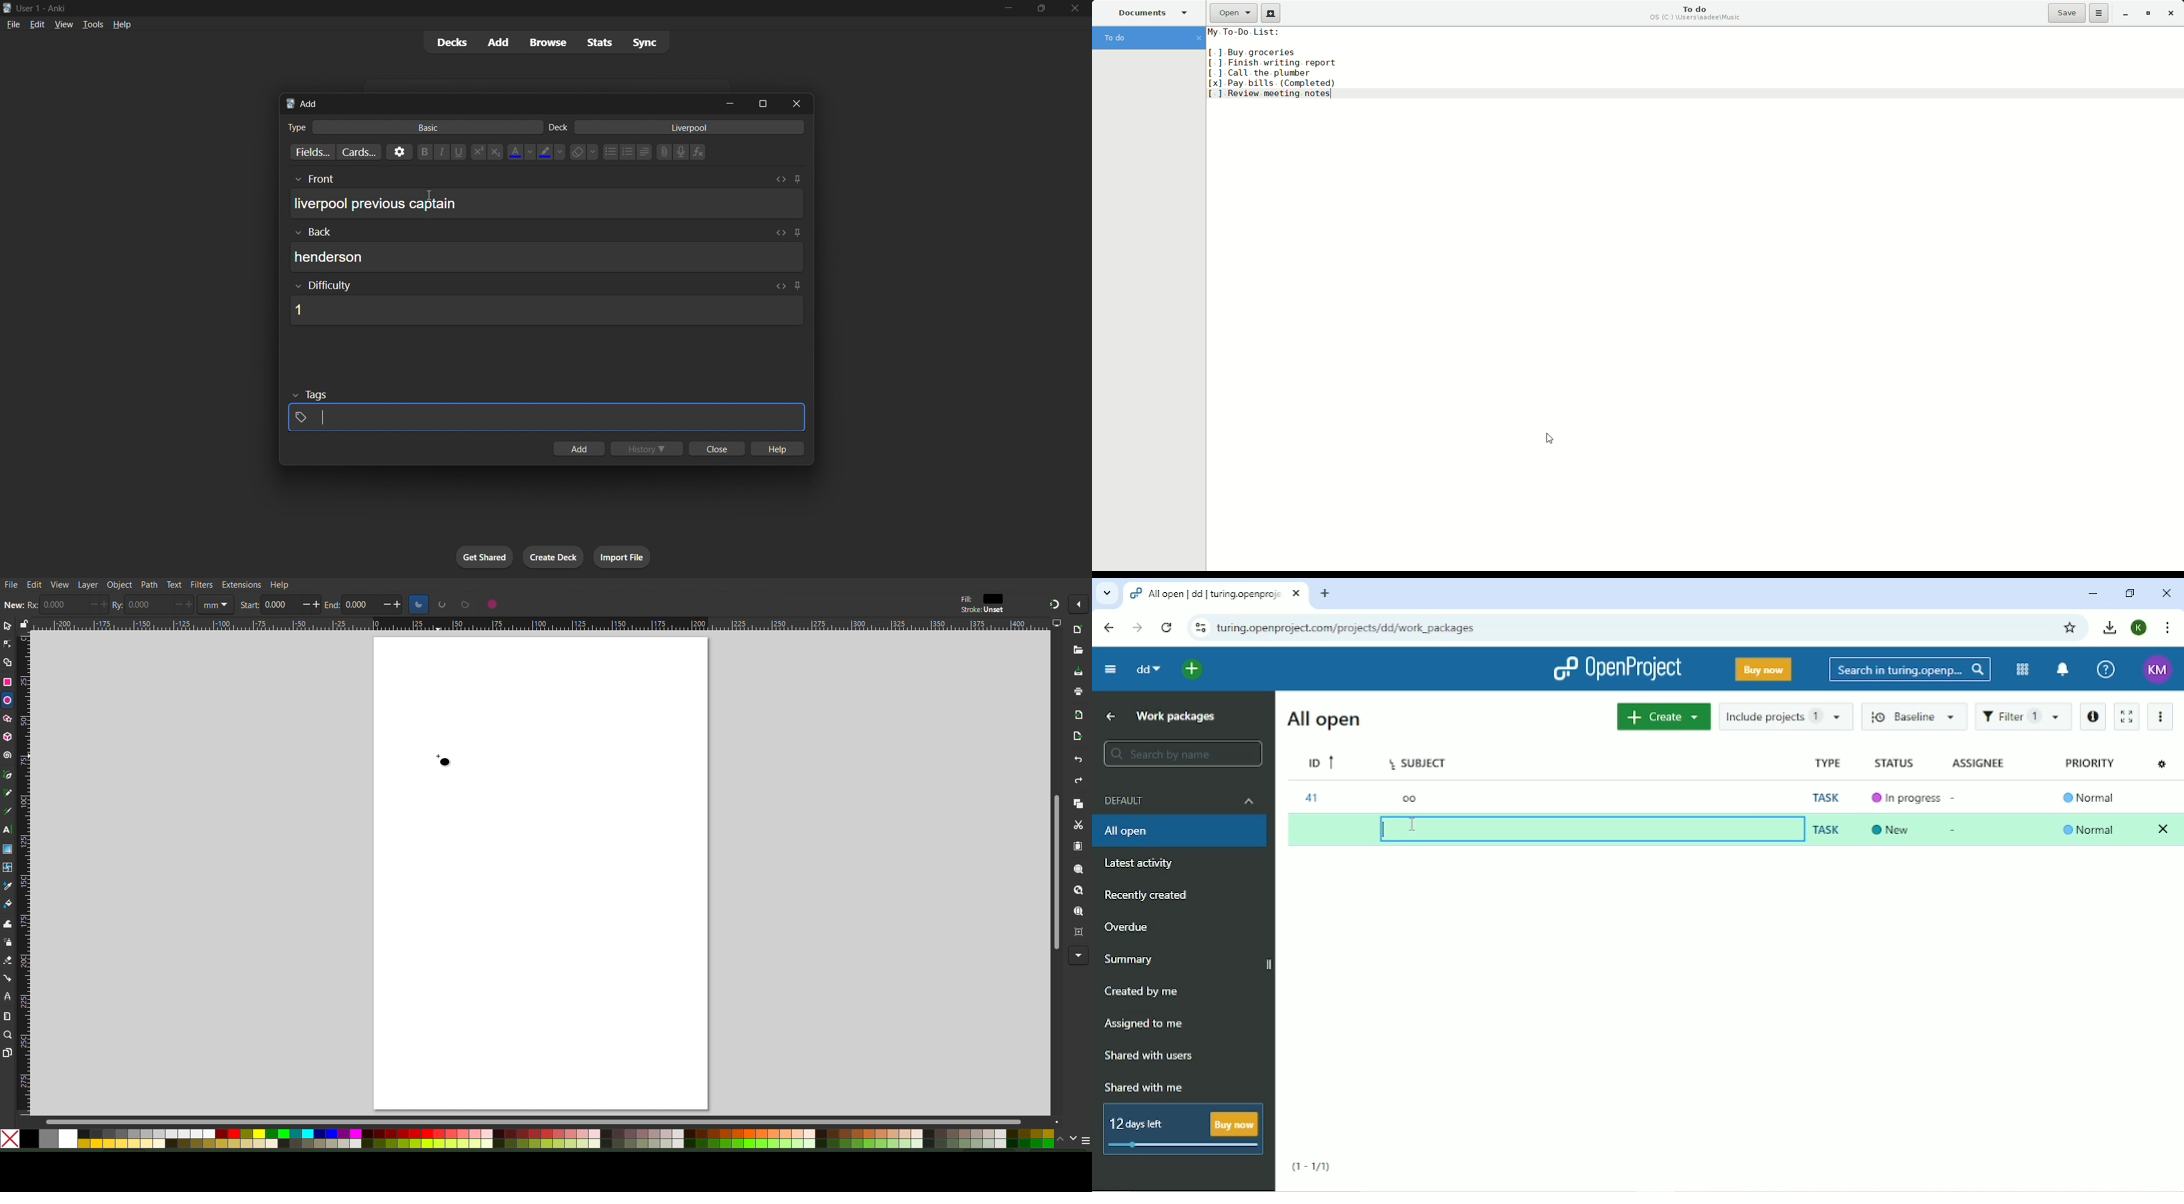 This screenshot has height=1204, width=2184. Describe the element at coordinates (541, 625) in the screenshot. I see `Horizontal Ruler` at that location.